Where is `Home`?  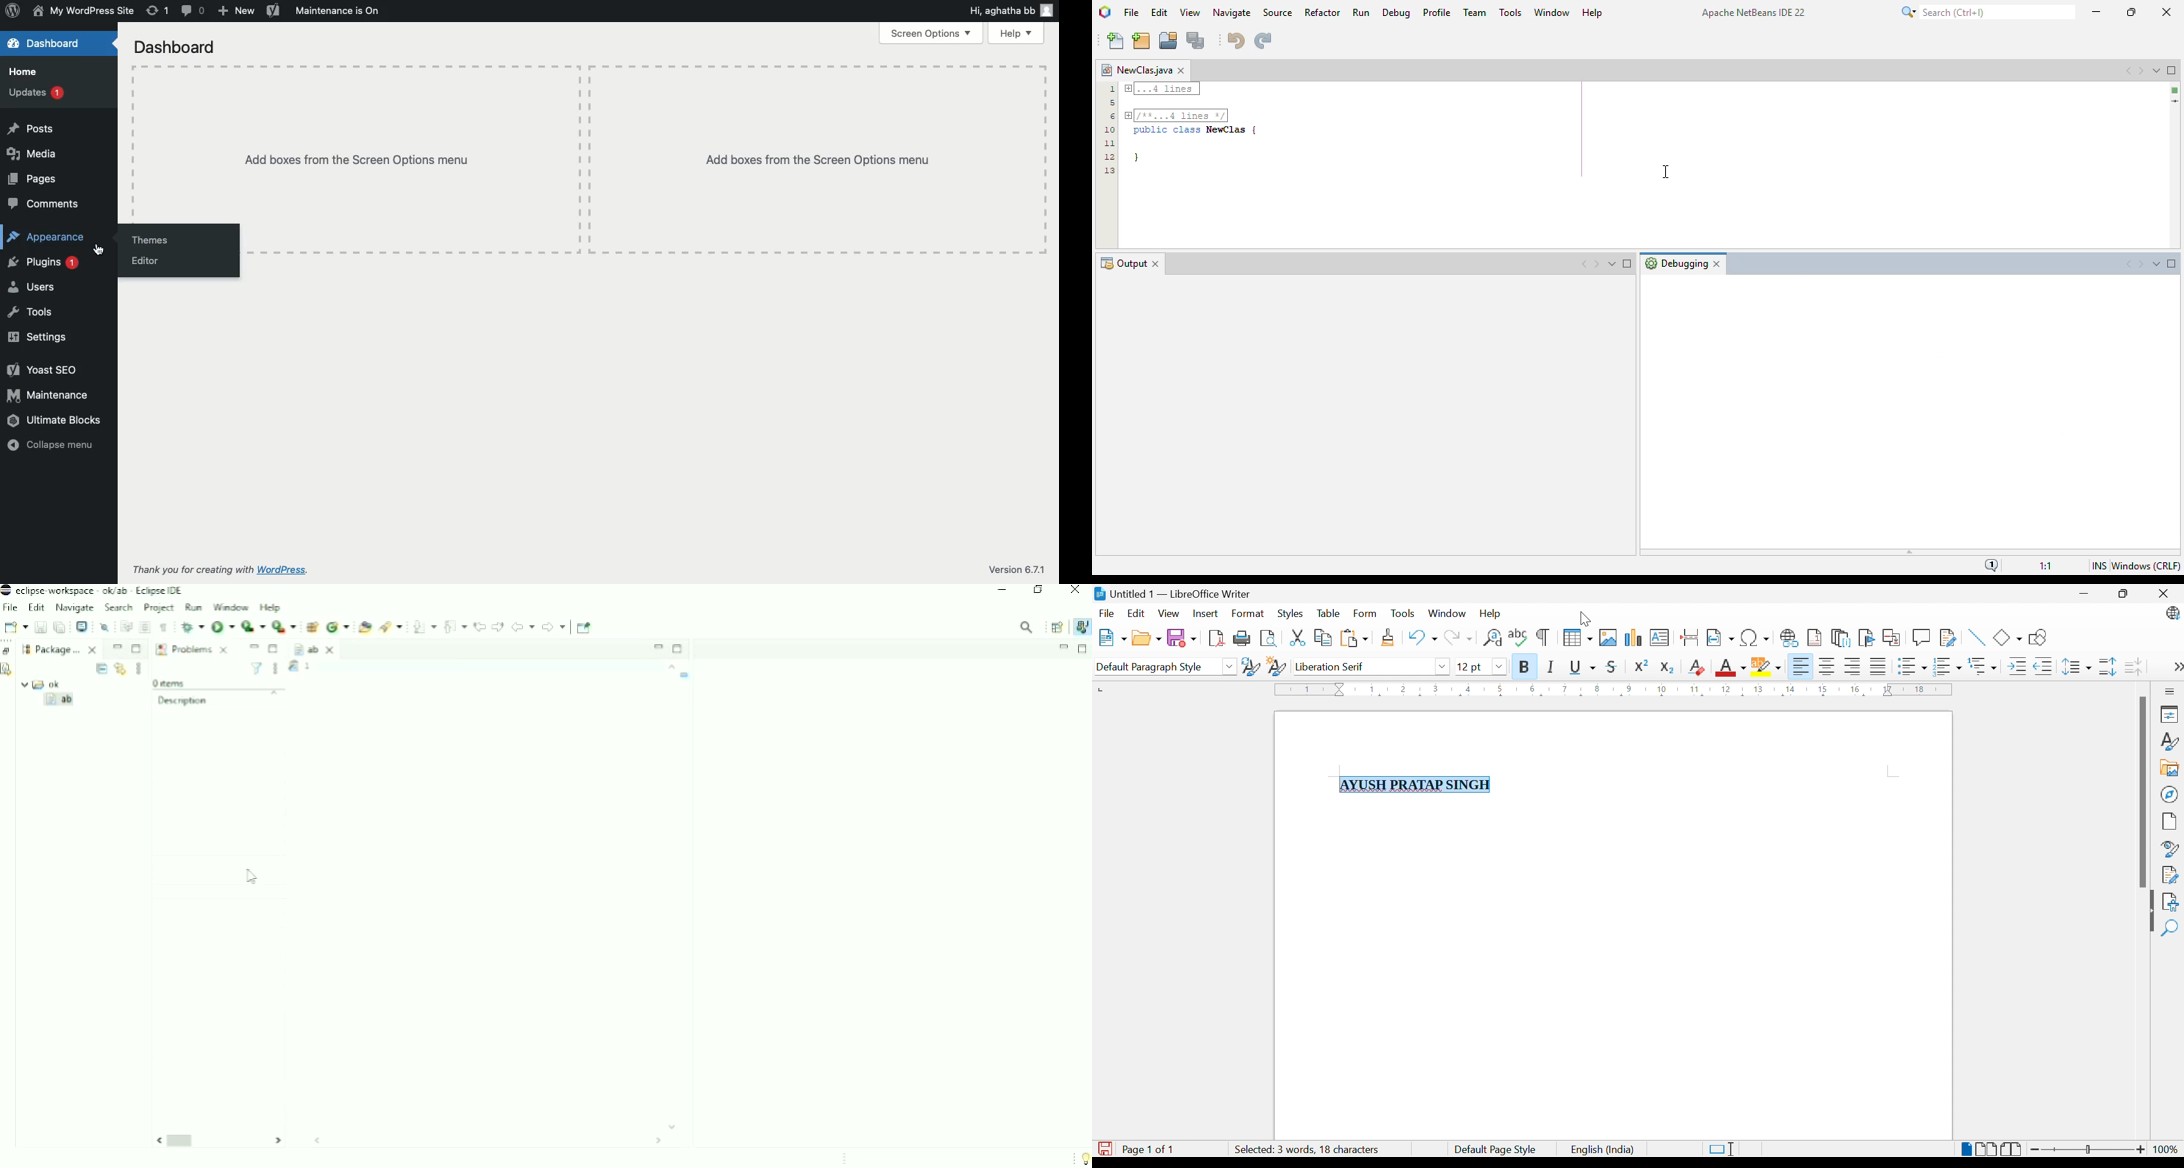
Home is located at coordinates (29, 72).